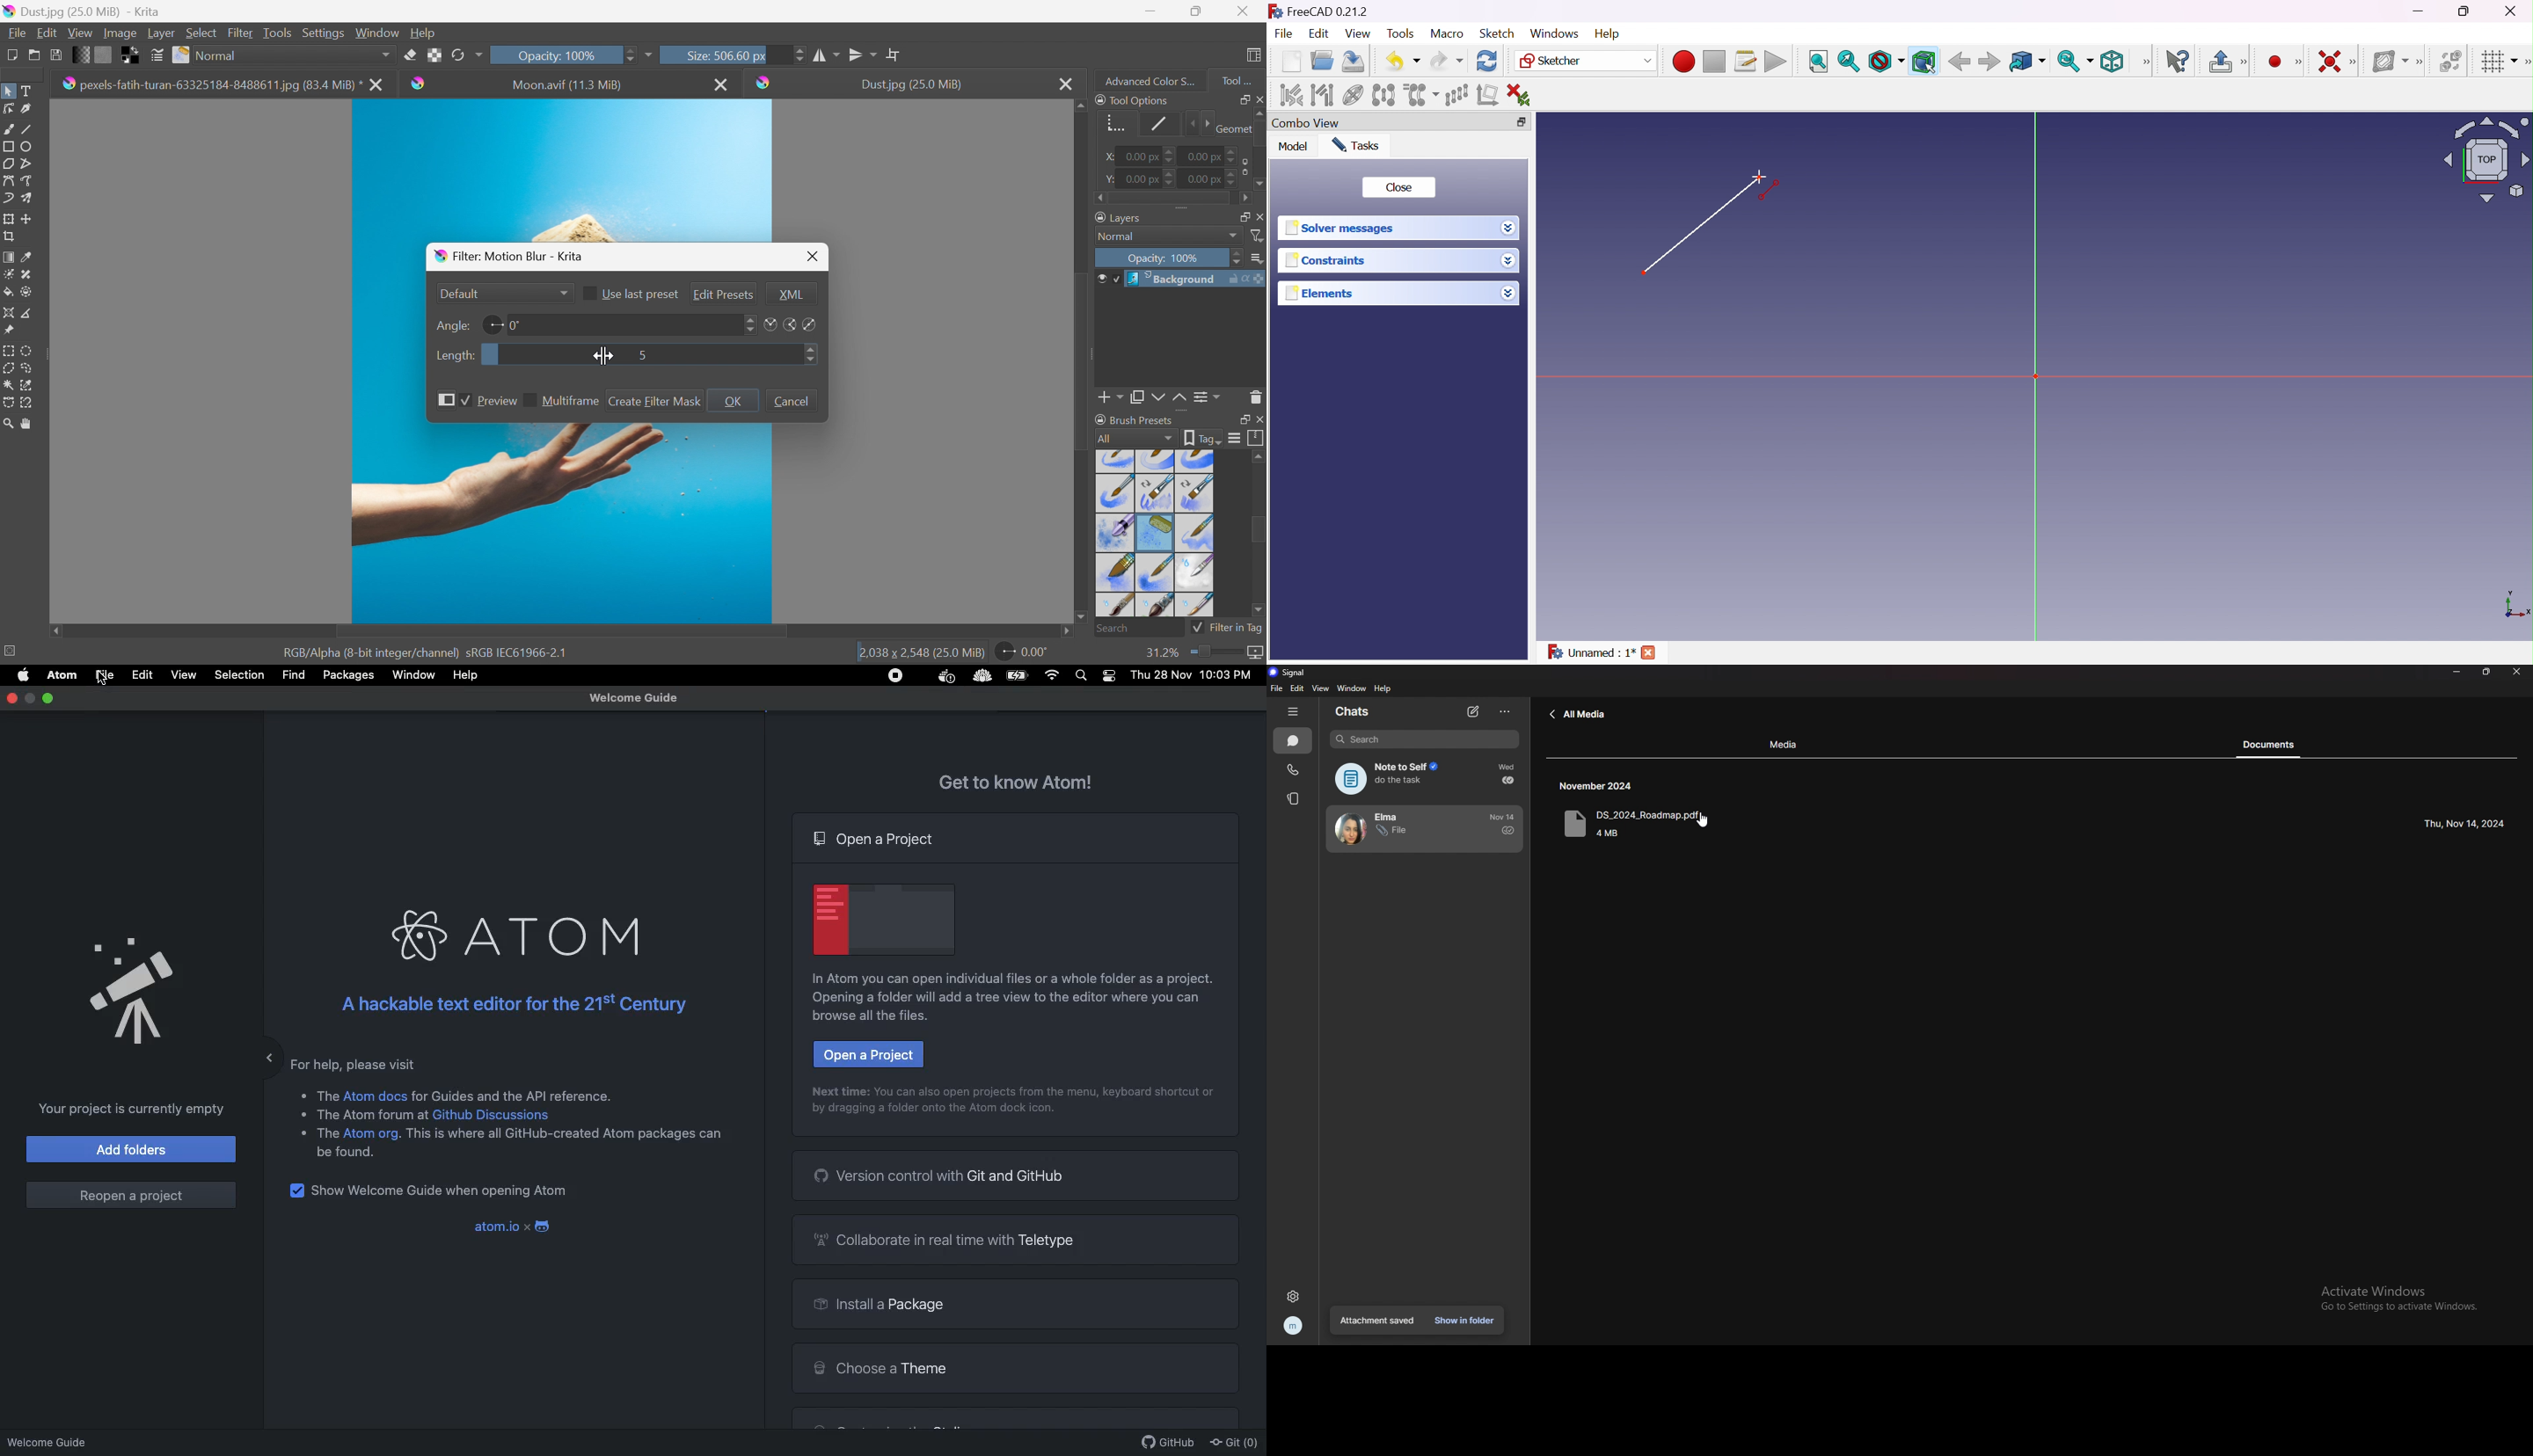 The width and height of the screenshot is (2548, 1456). What do you see at coordinates (1421, 94) in the screenshot?
I see `Clone` at bounding box center [1421, 94].